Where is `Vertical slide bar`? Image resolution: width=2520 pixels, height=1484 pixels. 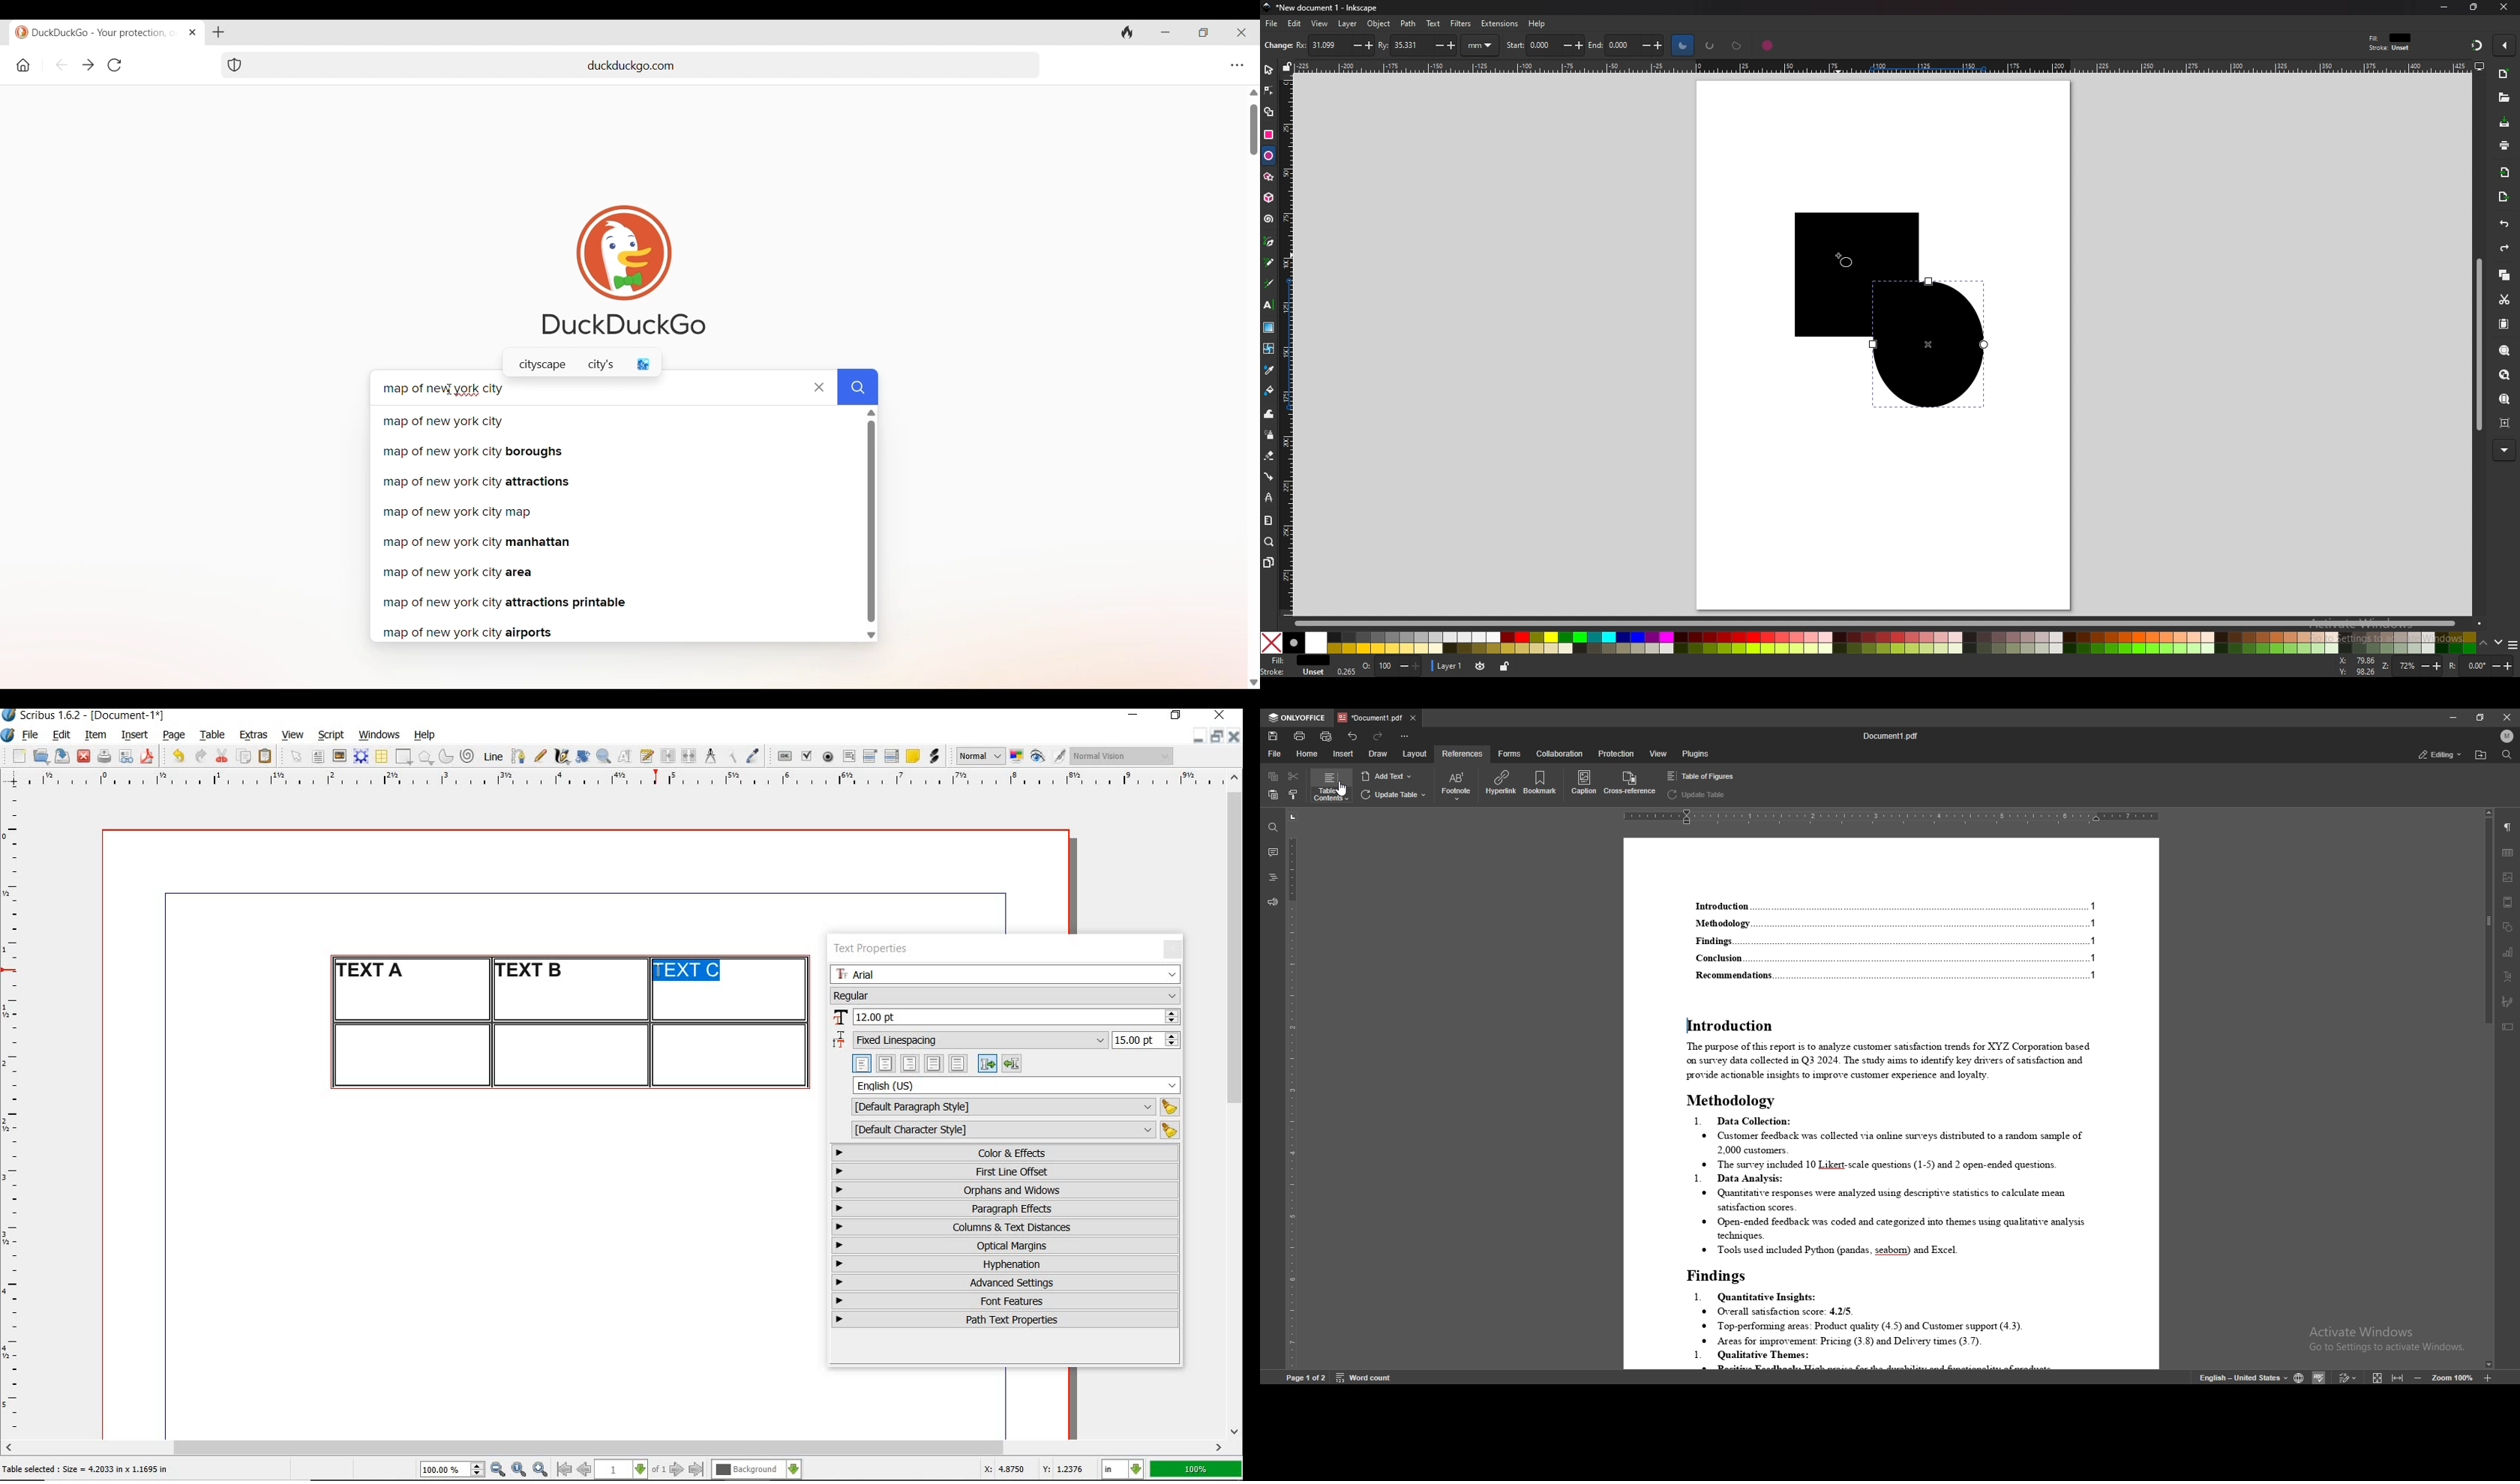
Vertical slide bar is located at coordinates (872, 520).